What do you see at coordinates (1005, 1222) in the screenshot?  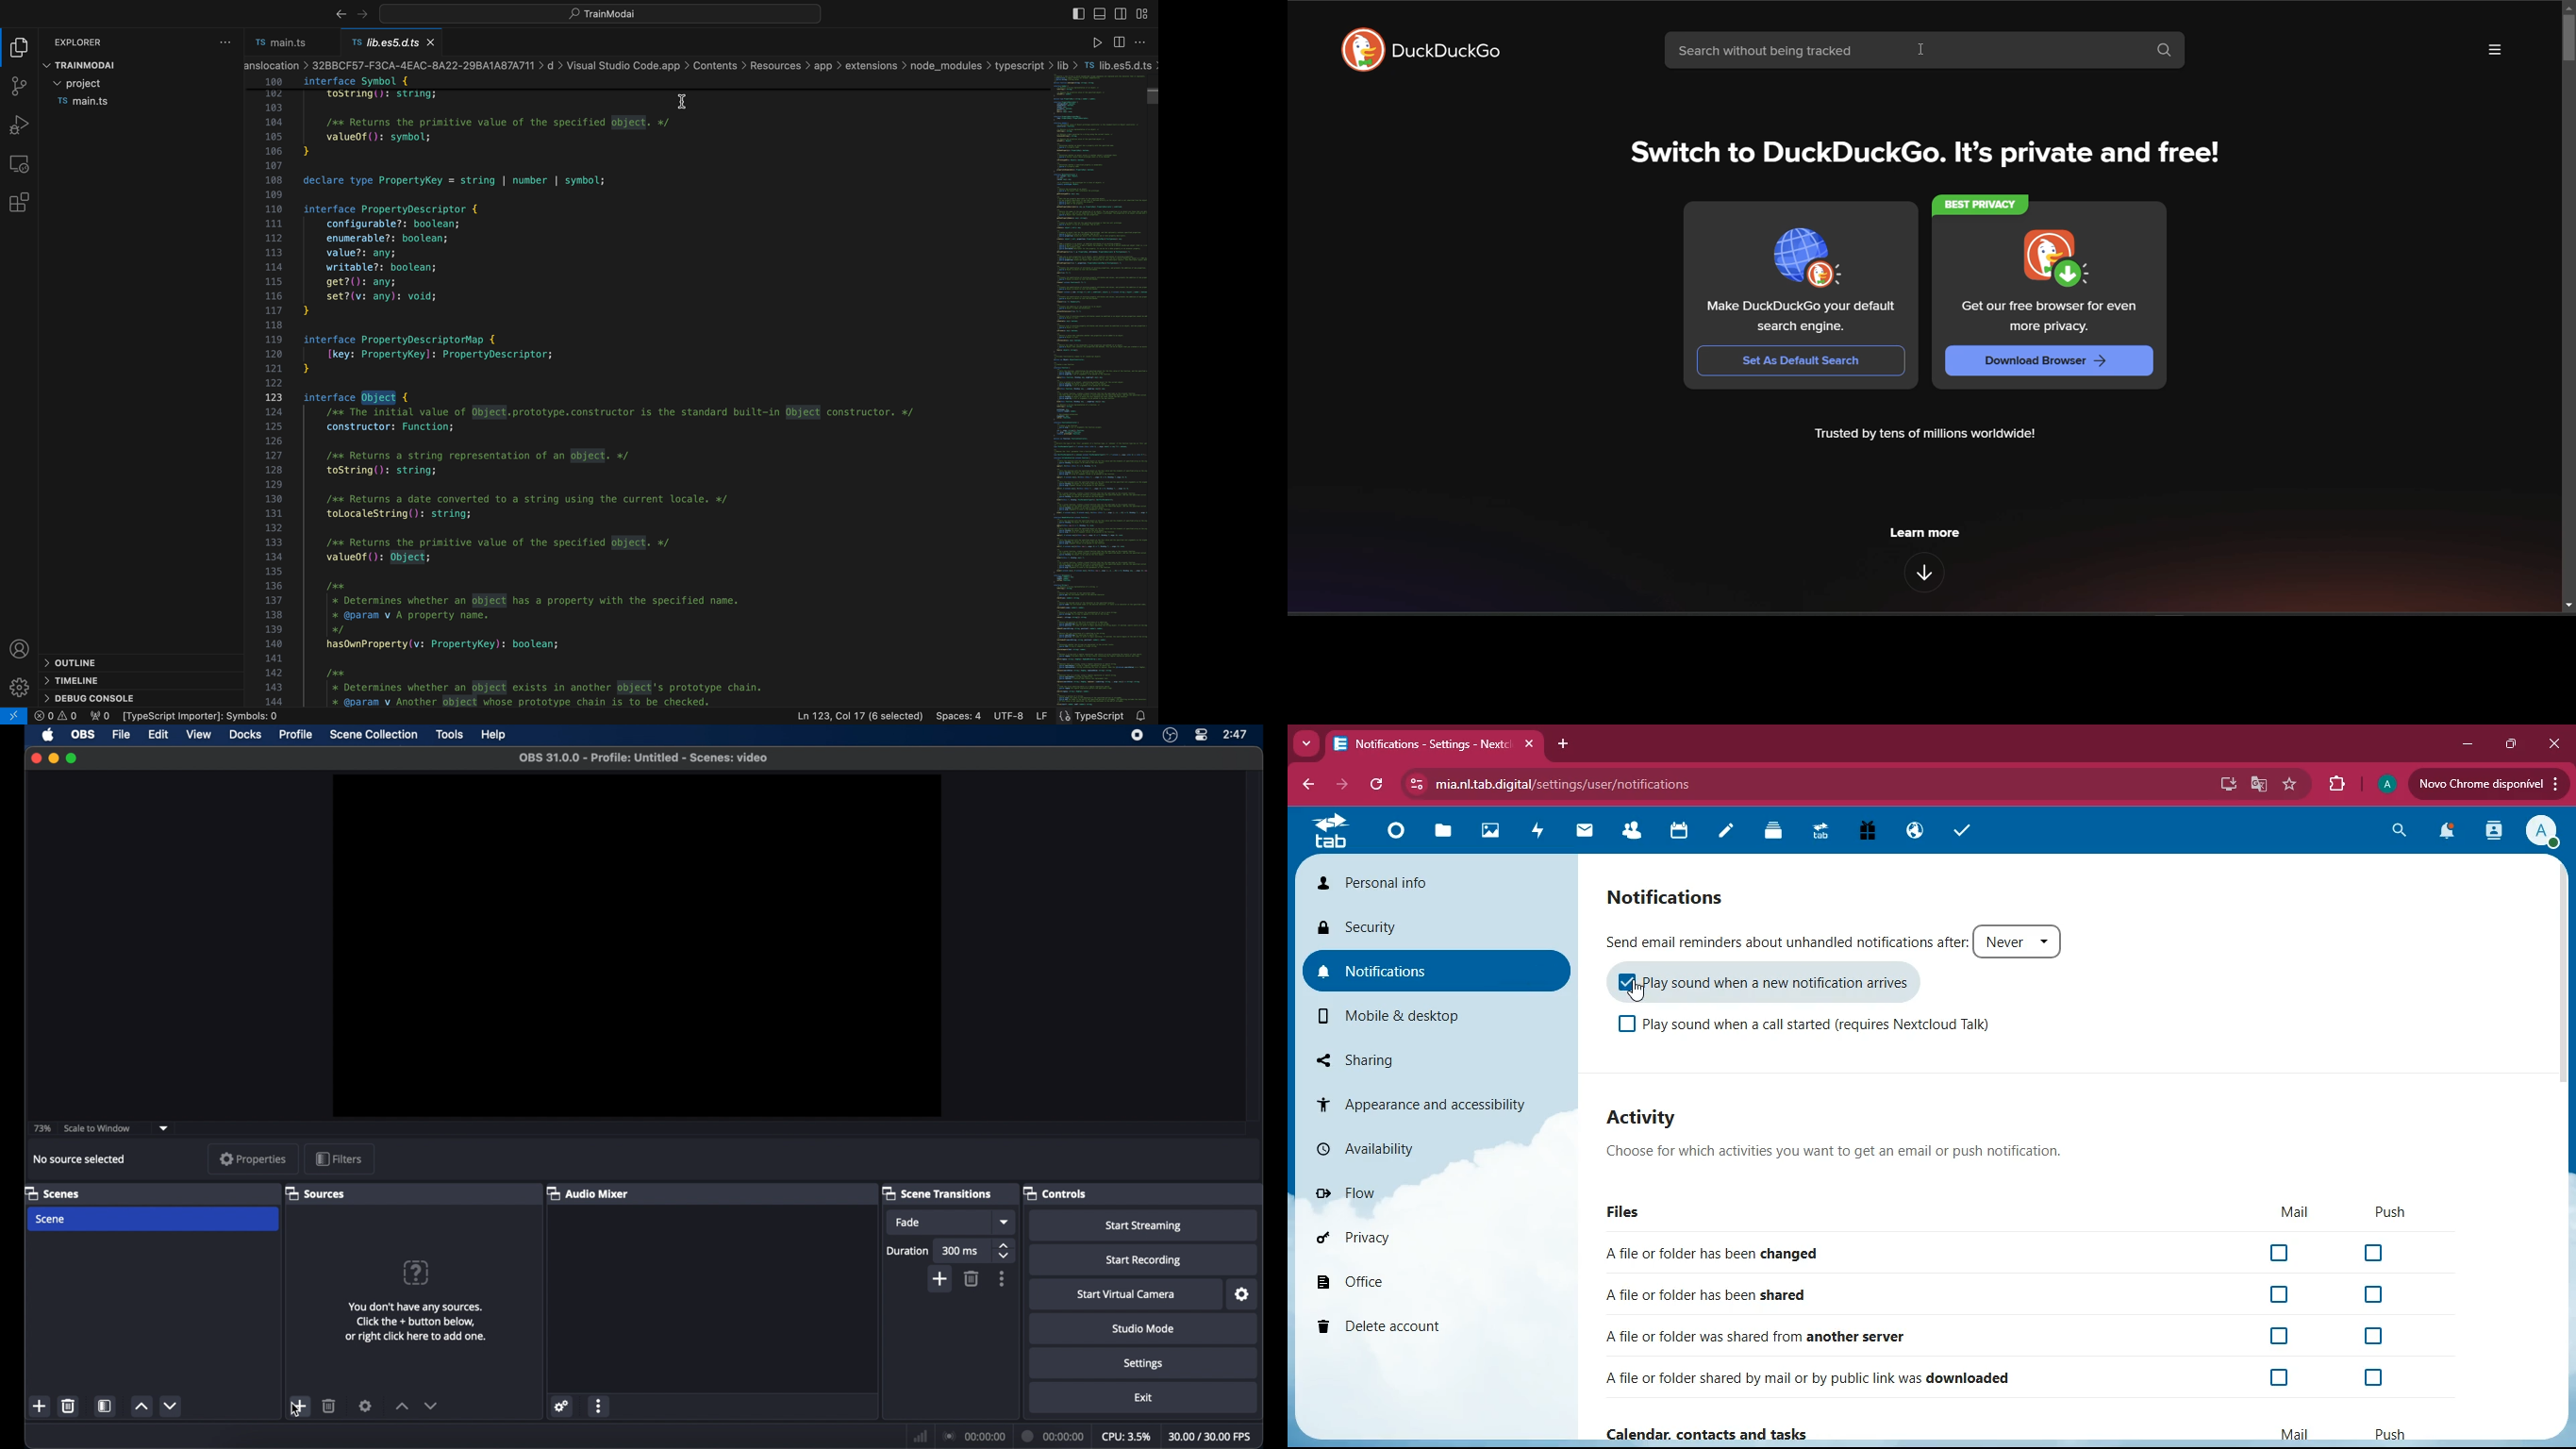 I see `dropdown` at bounding box center [1005, 1222].